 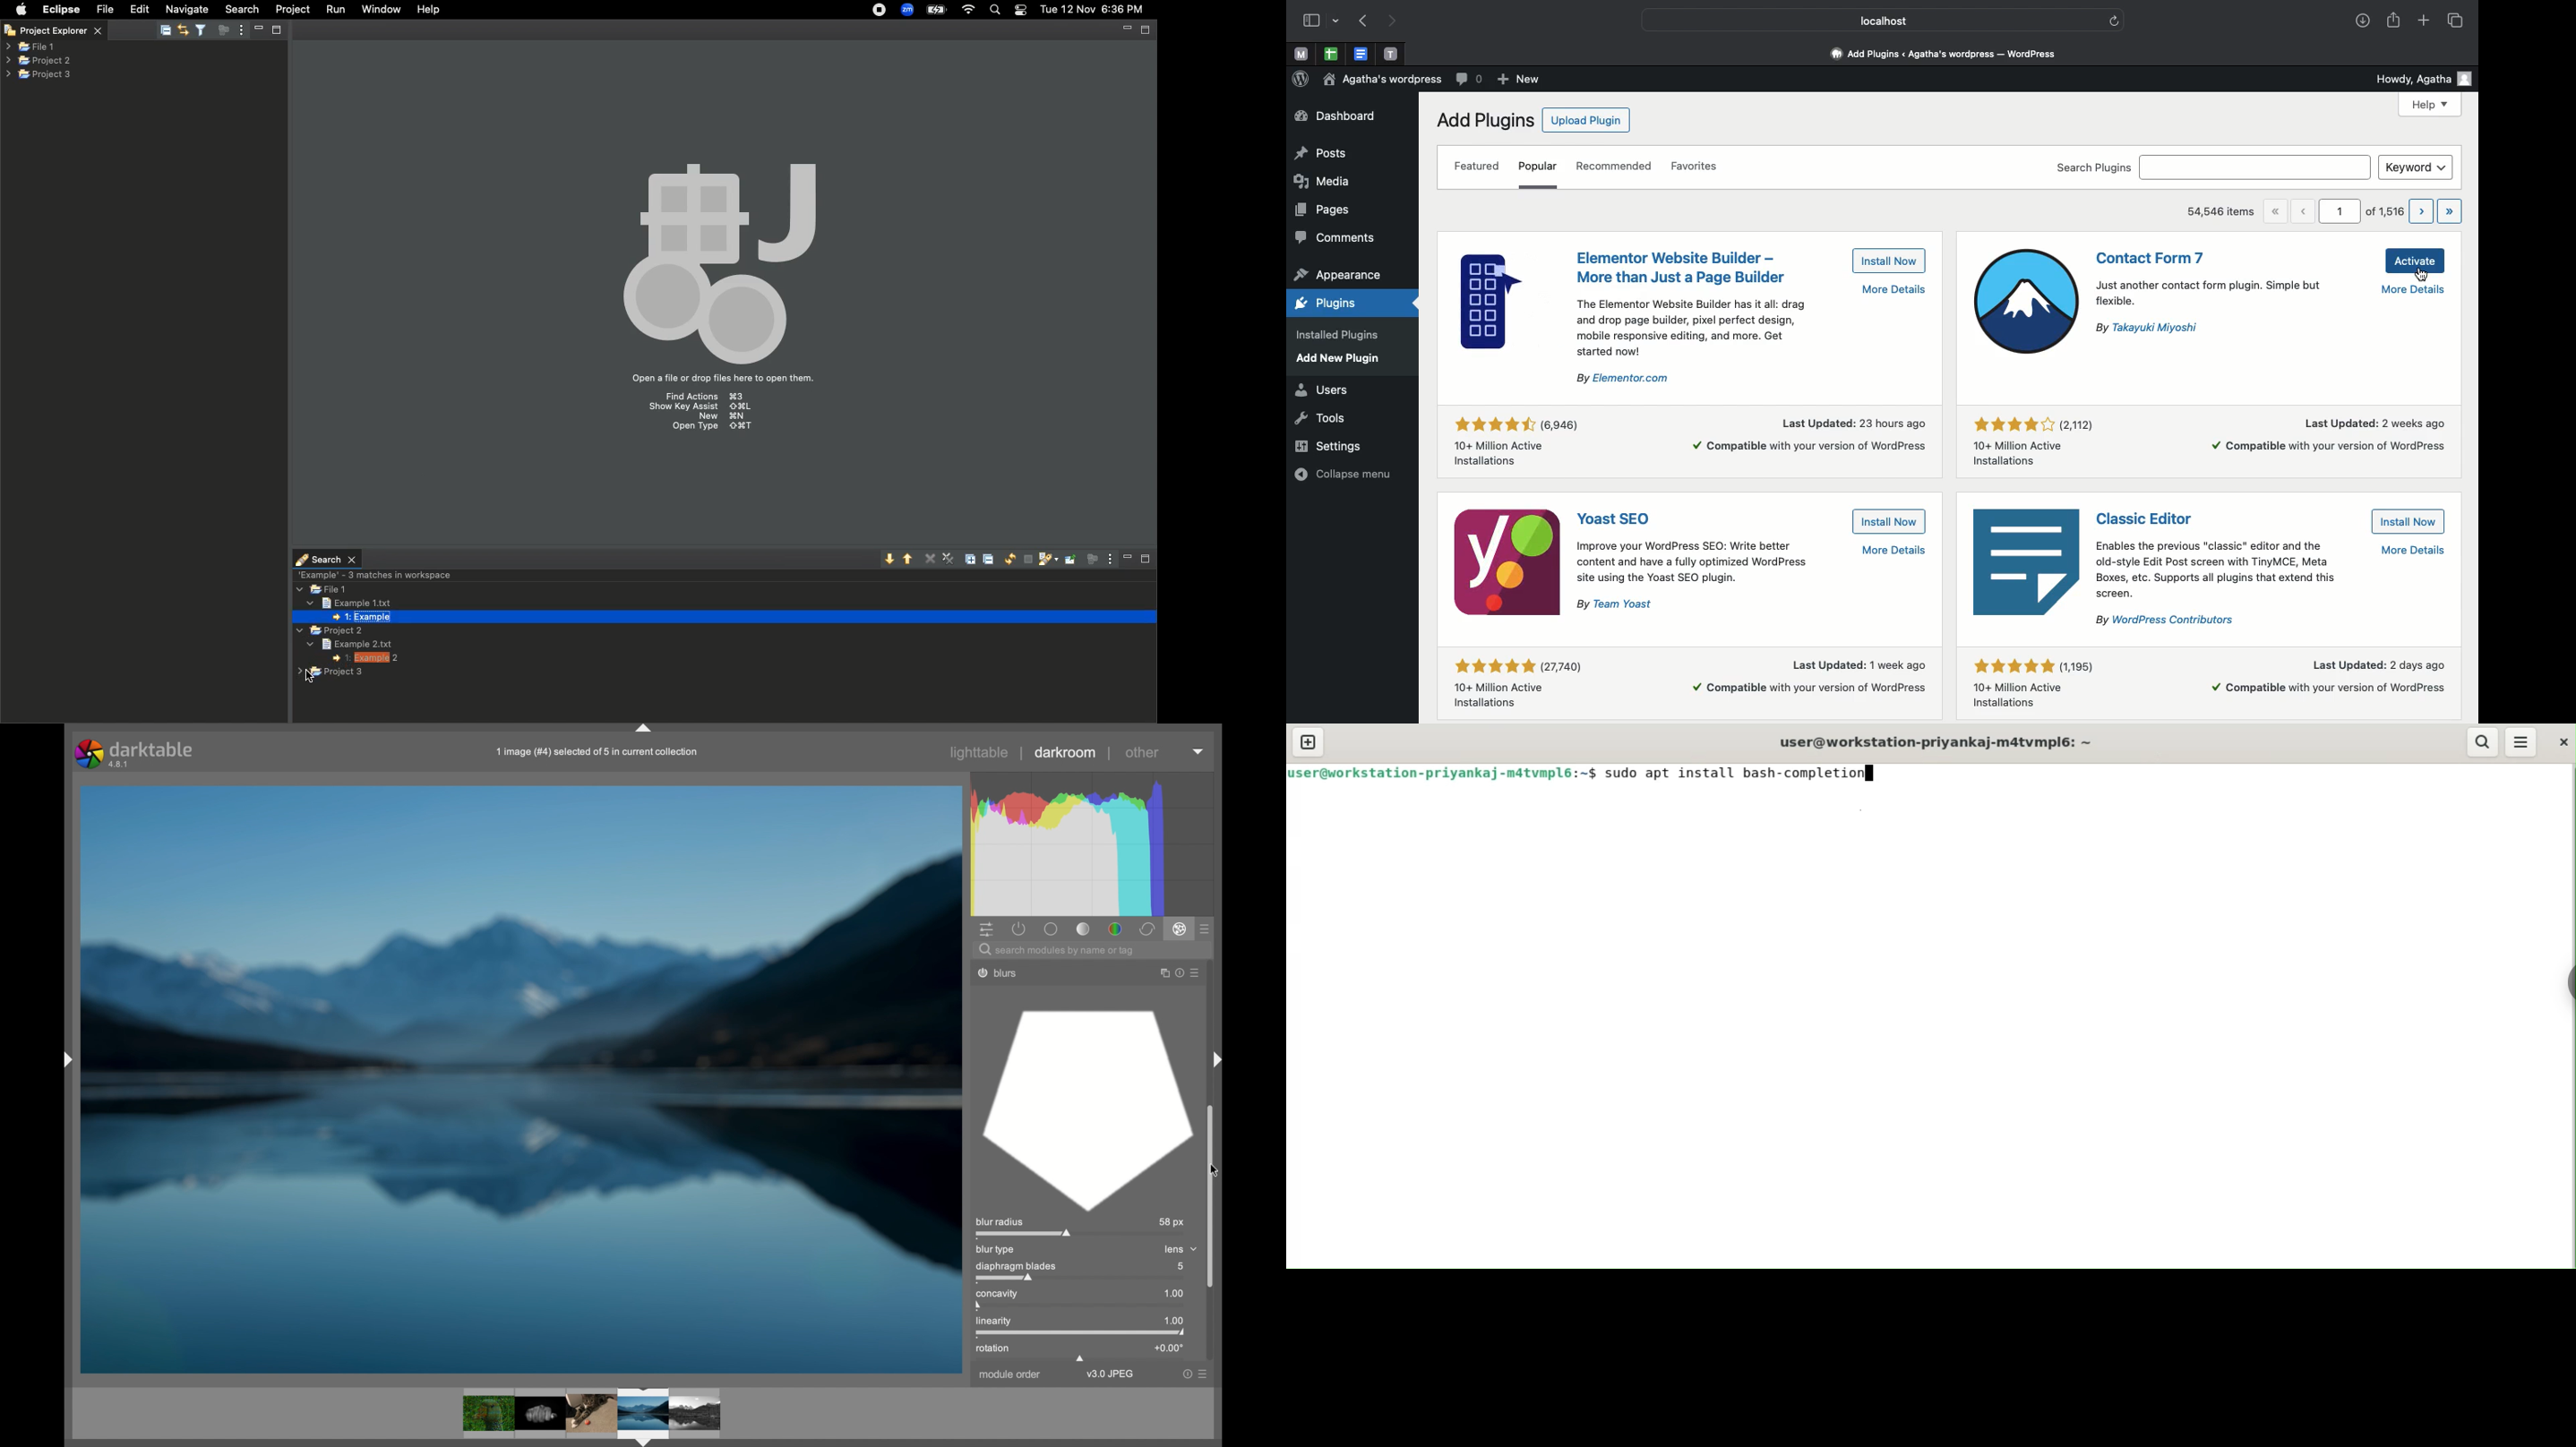 What do you see at coordinates (1052, 928) in the screenshot?
I see `base` at bounding box center [1052, 928].